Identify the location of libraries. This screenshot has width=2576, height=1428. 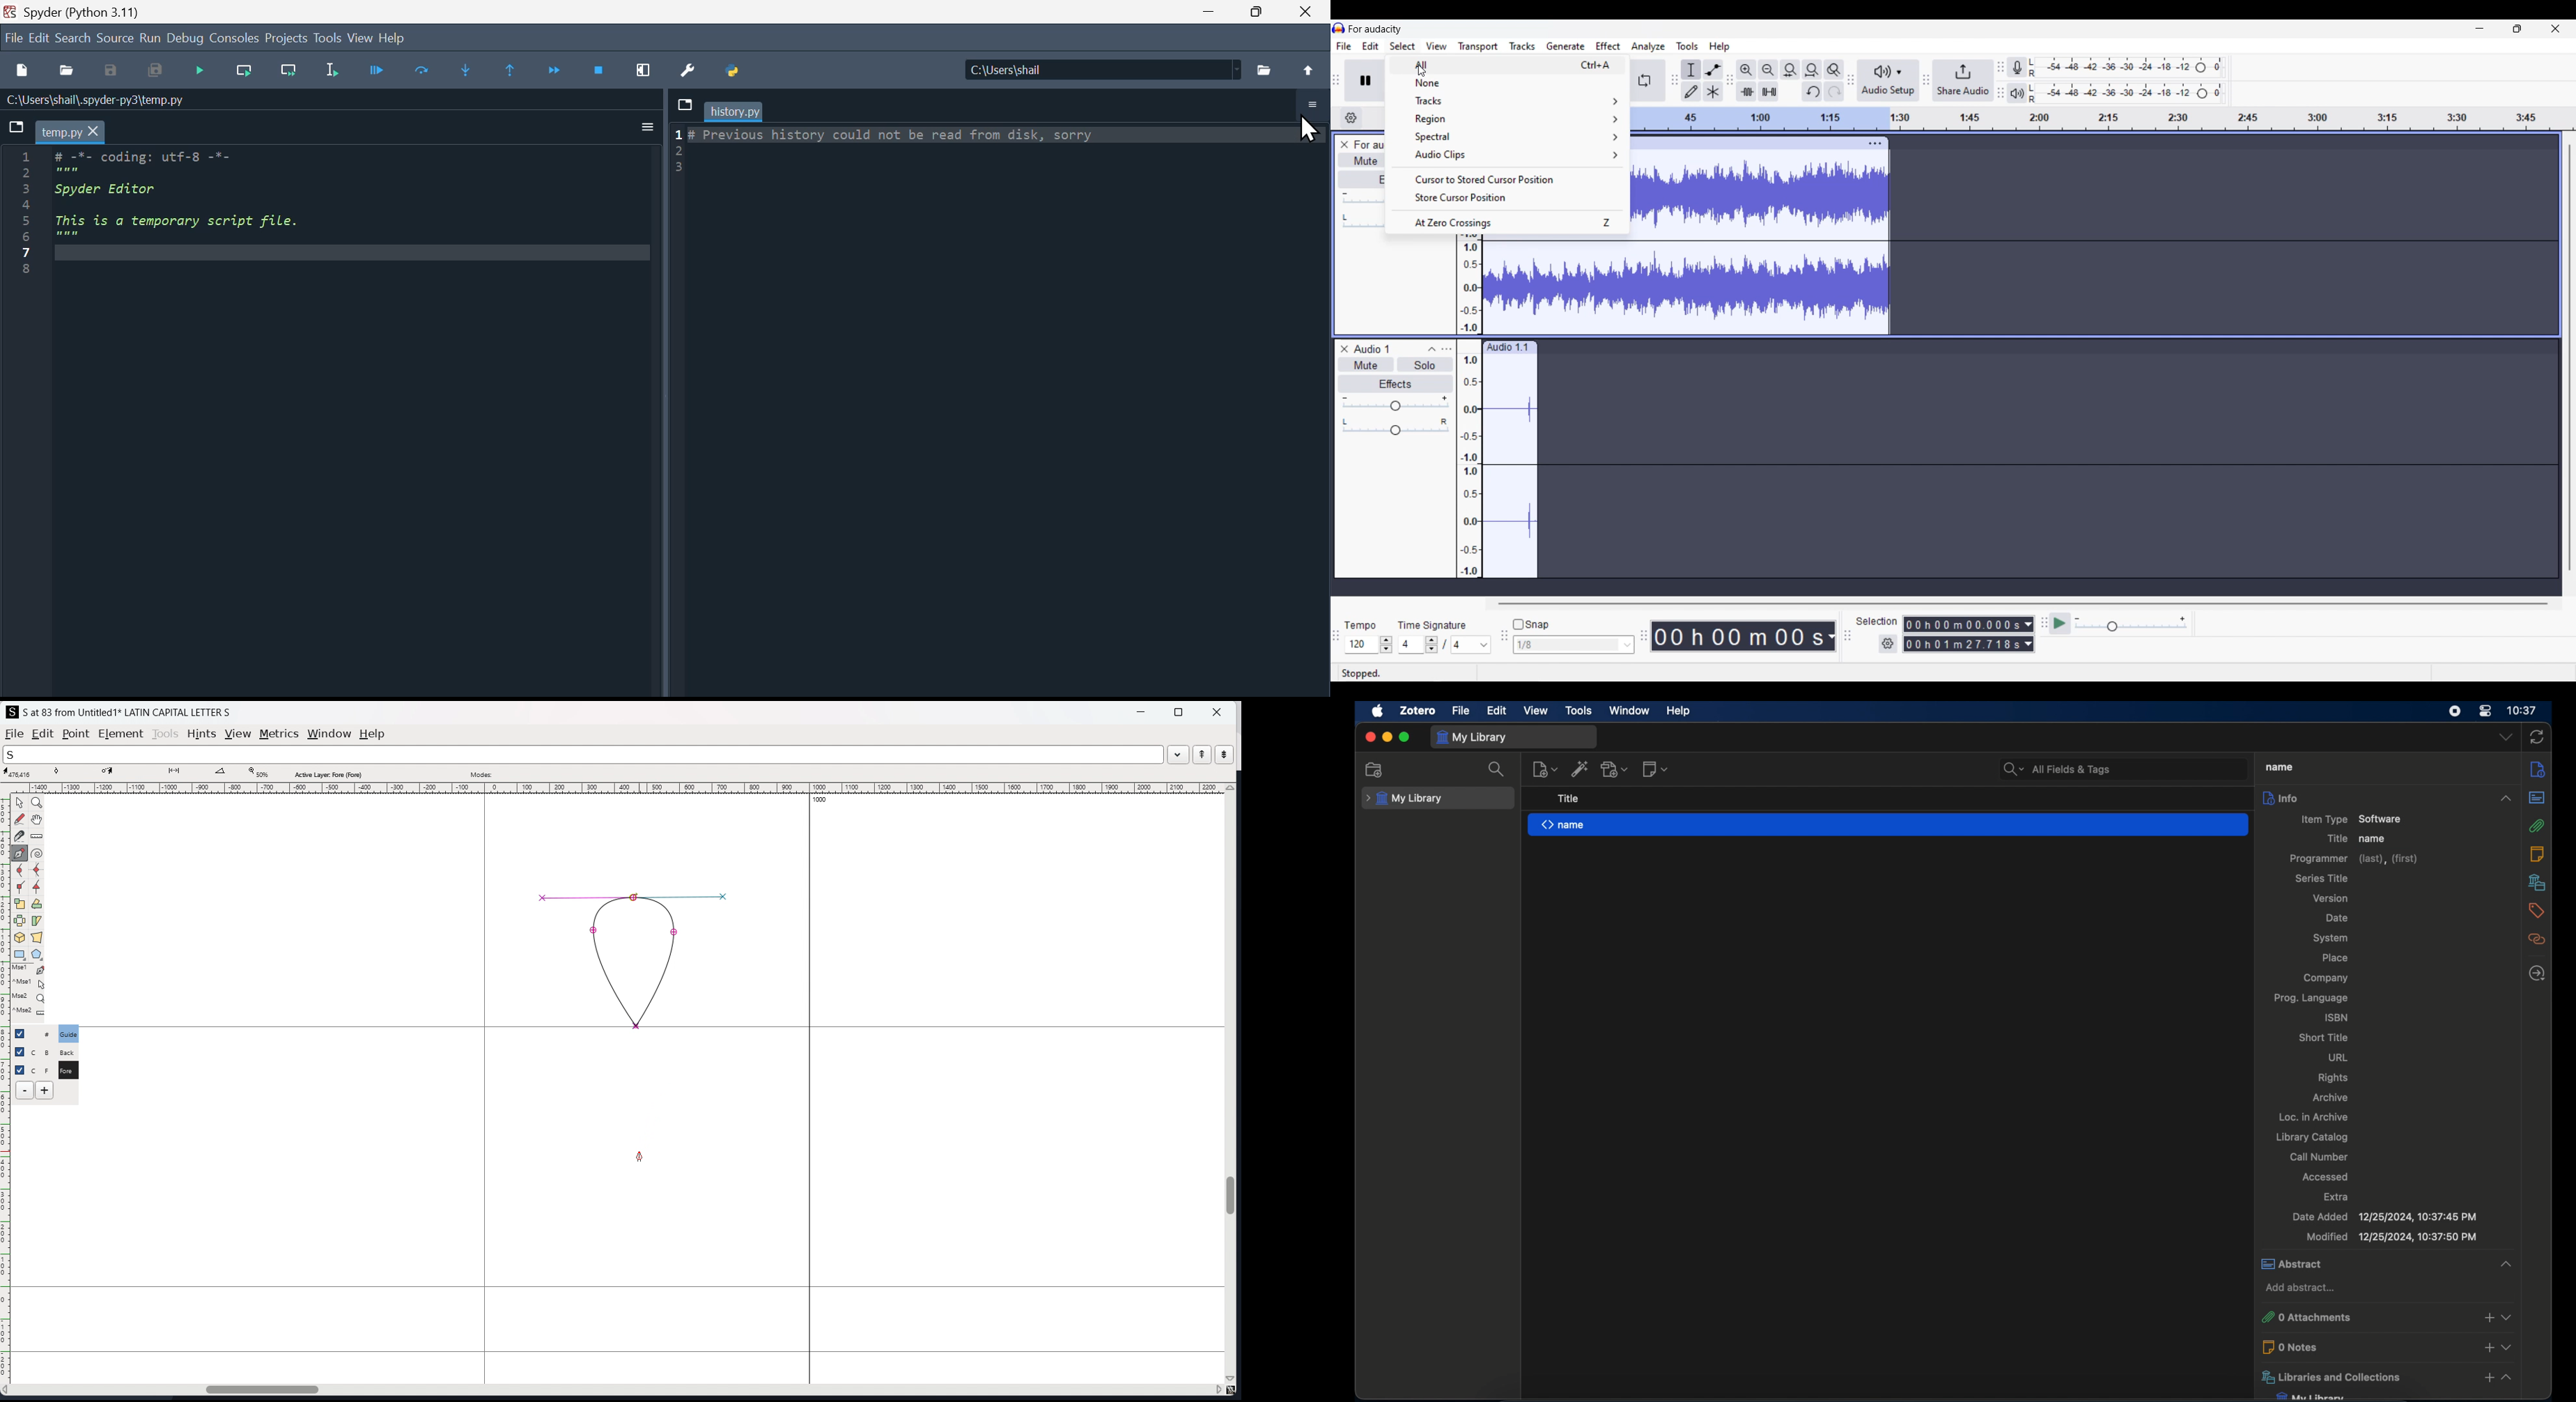
(2537, 882).